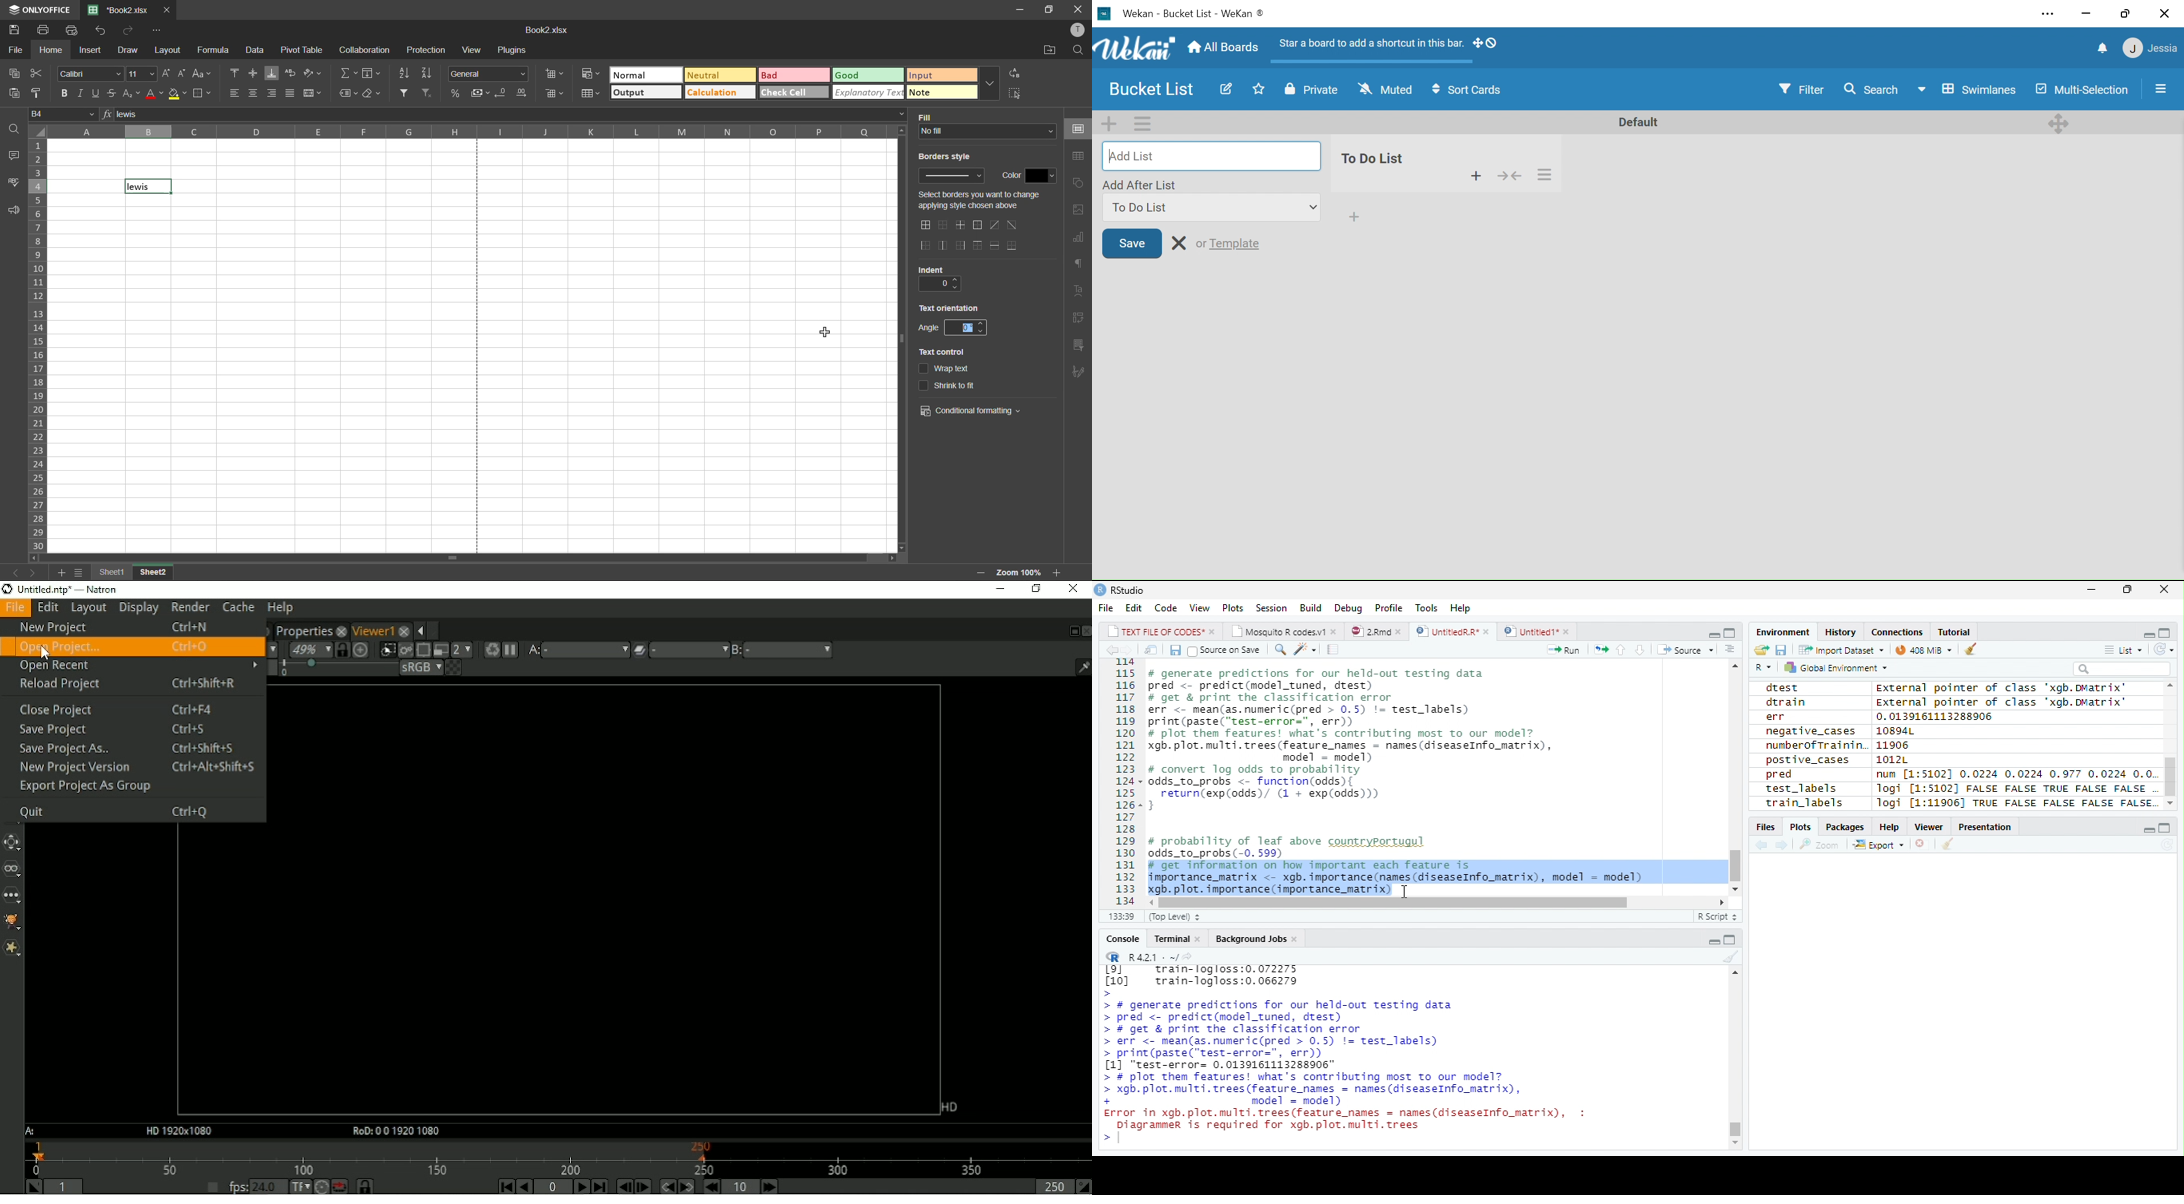 The height and width of the screenshot is (1204, 2184). What do you see at coordinates (1173, 649) in the screenshot?
I see `Save` at bounding box center [1173, 649].